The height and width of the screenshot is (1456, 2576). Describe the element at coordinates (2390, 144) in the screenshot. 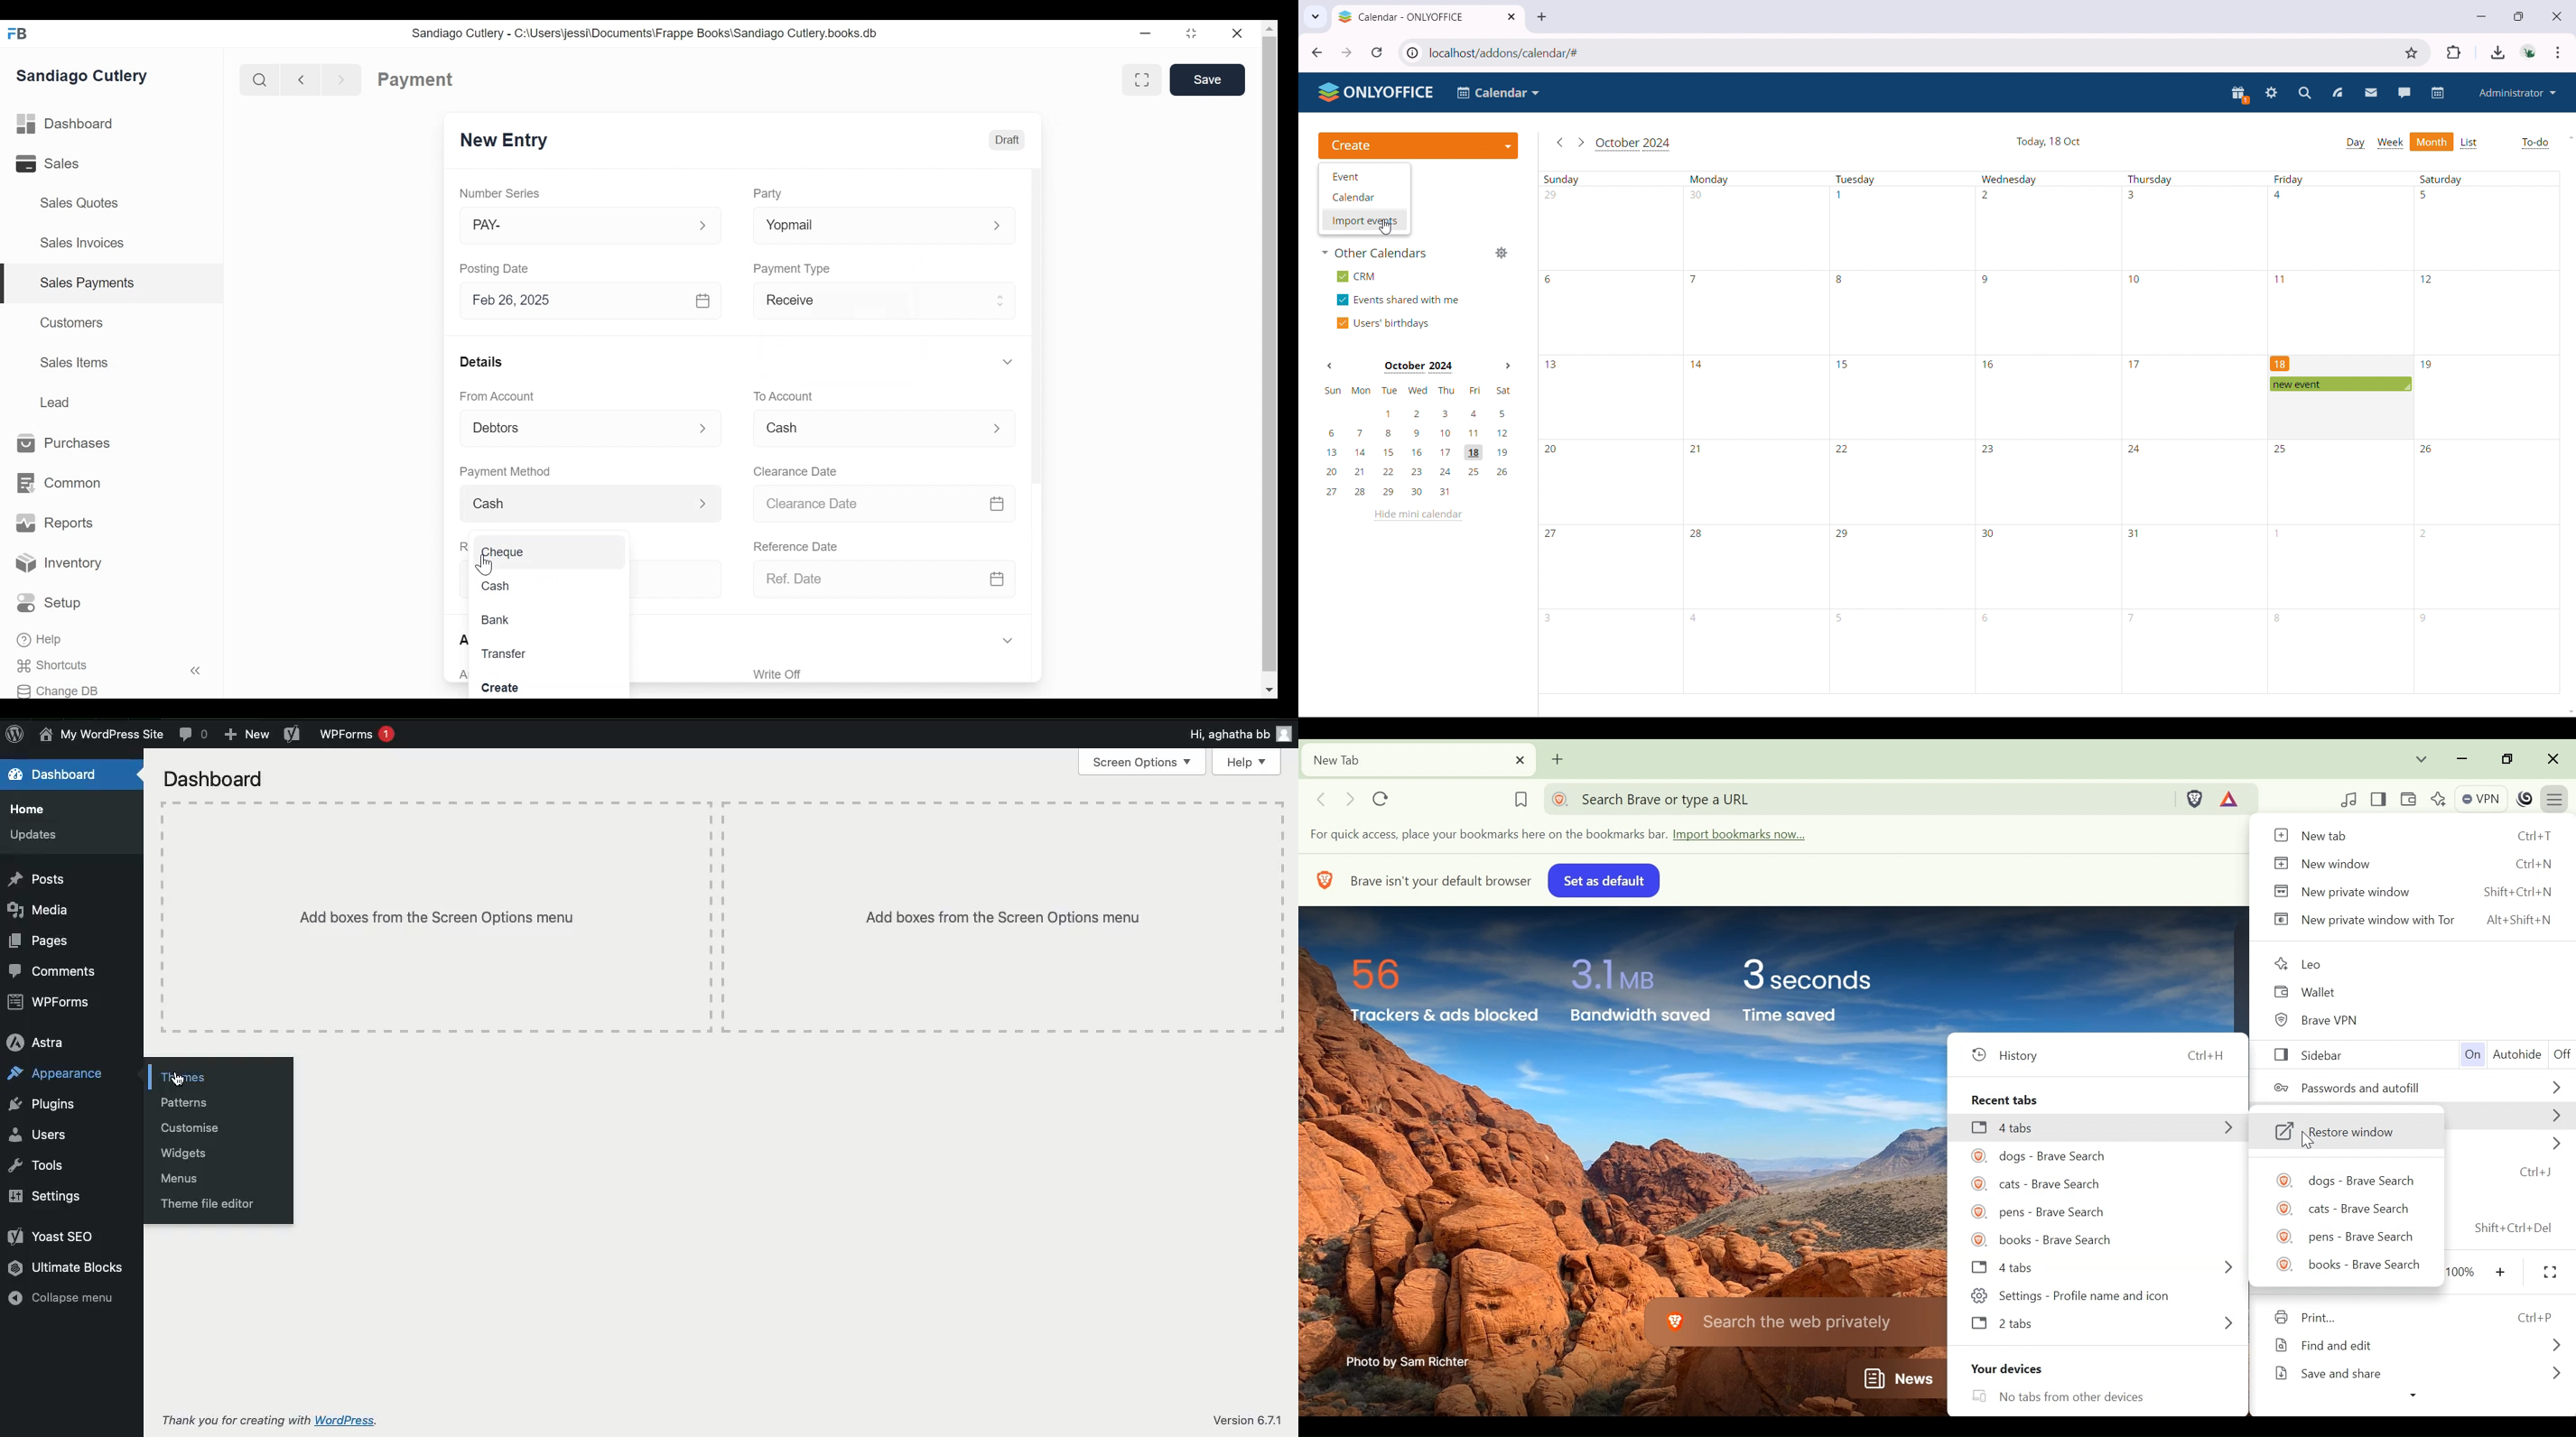

I see `week` at that location.